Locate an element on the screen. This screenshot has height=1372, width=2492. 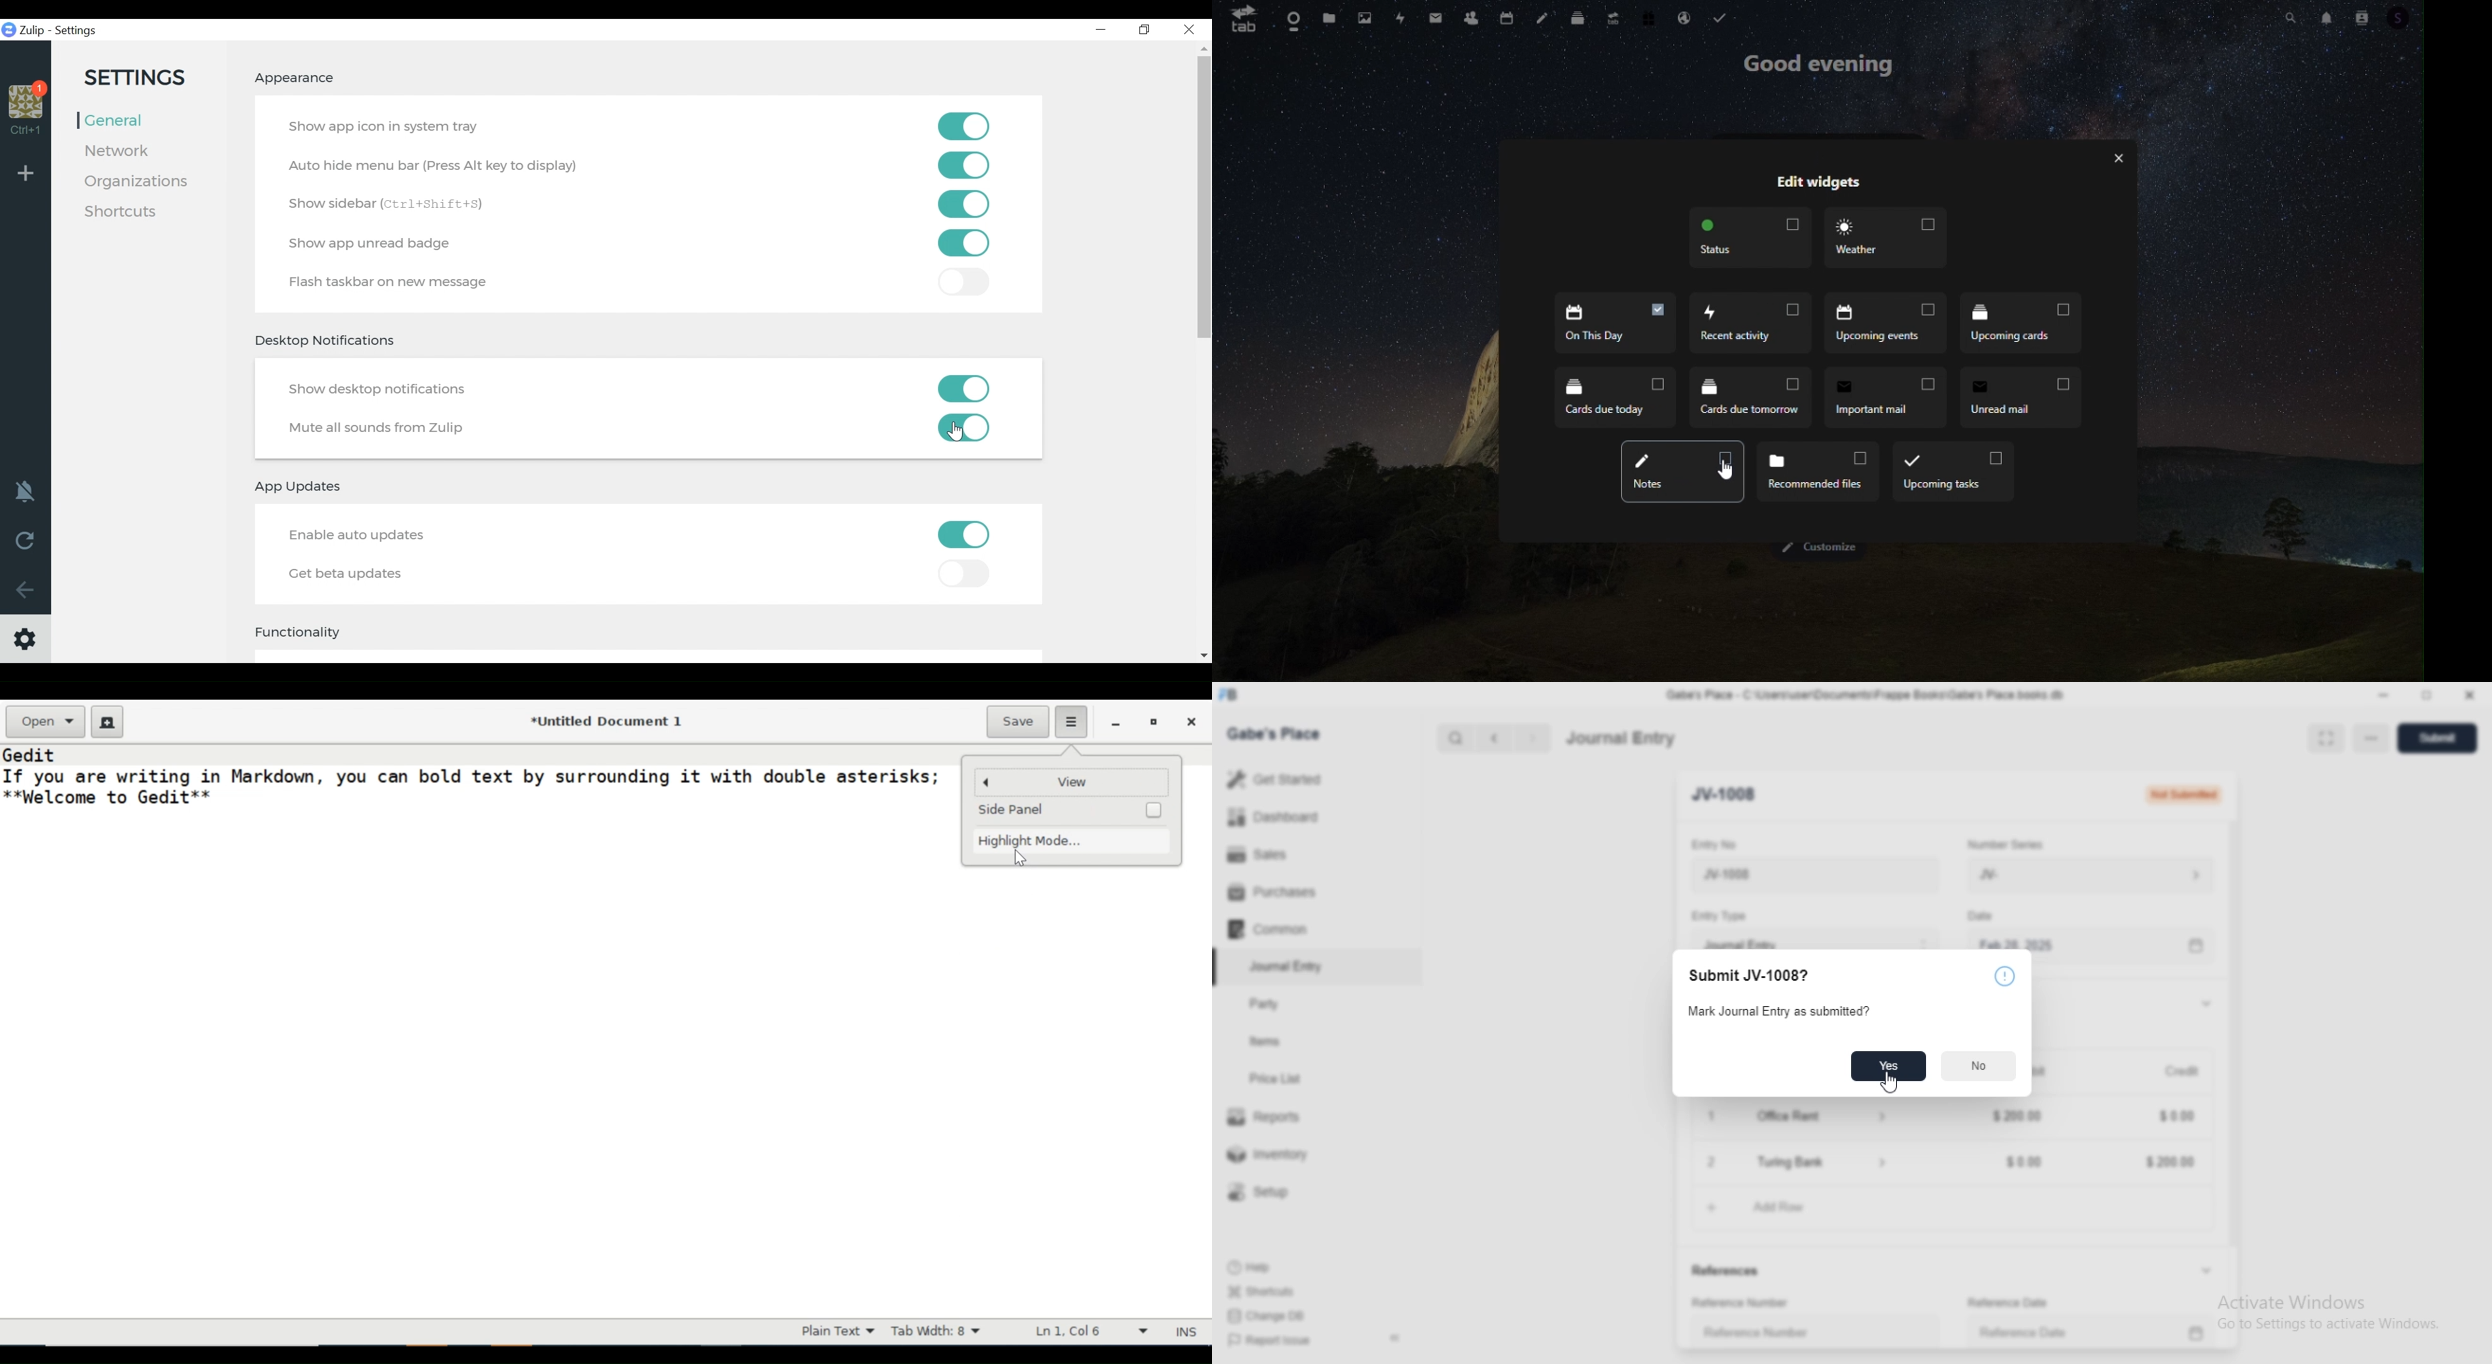
Settings is located at coordinates (77, 31).